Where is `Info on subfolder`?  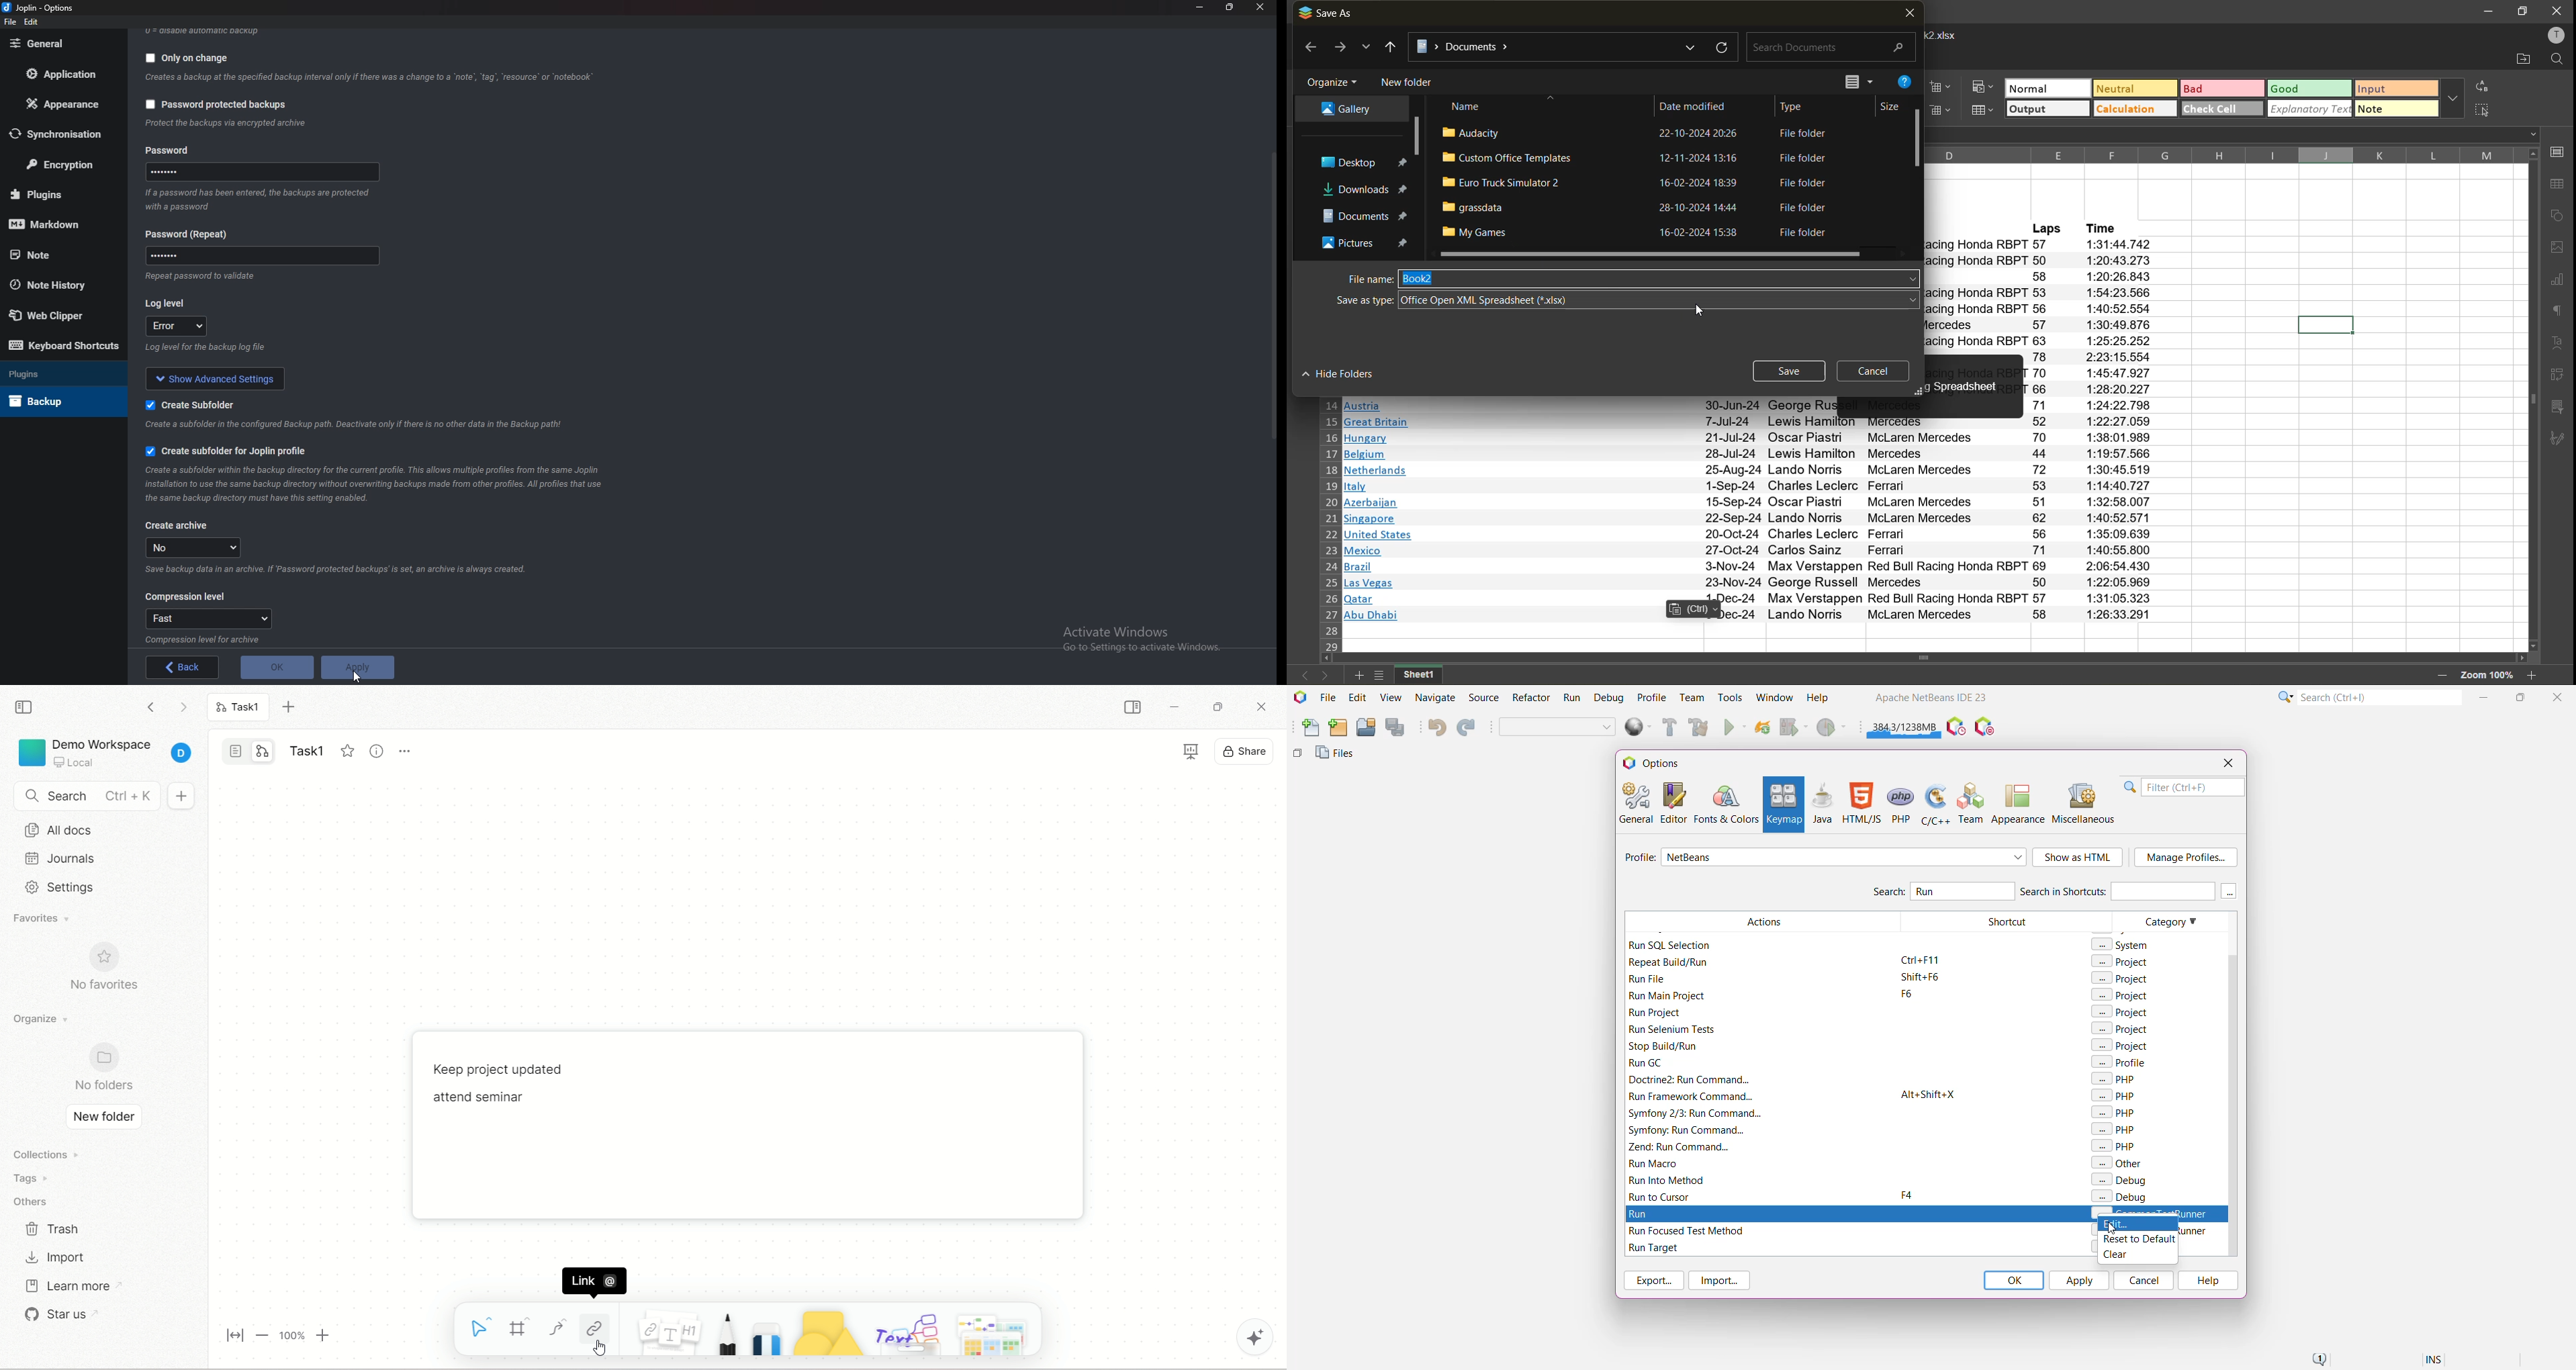
Info on subfolder is located at coordinates (353, 426).